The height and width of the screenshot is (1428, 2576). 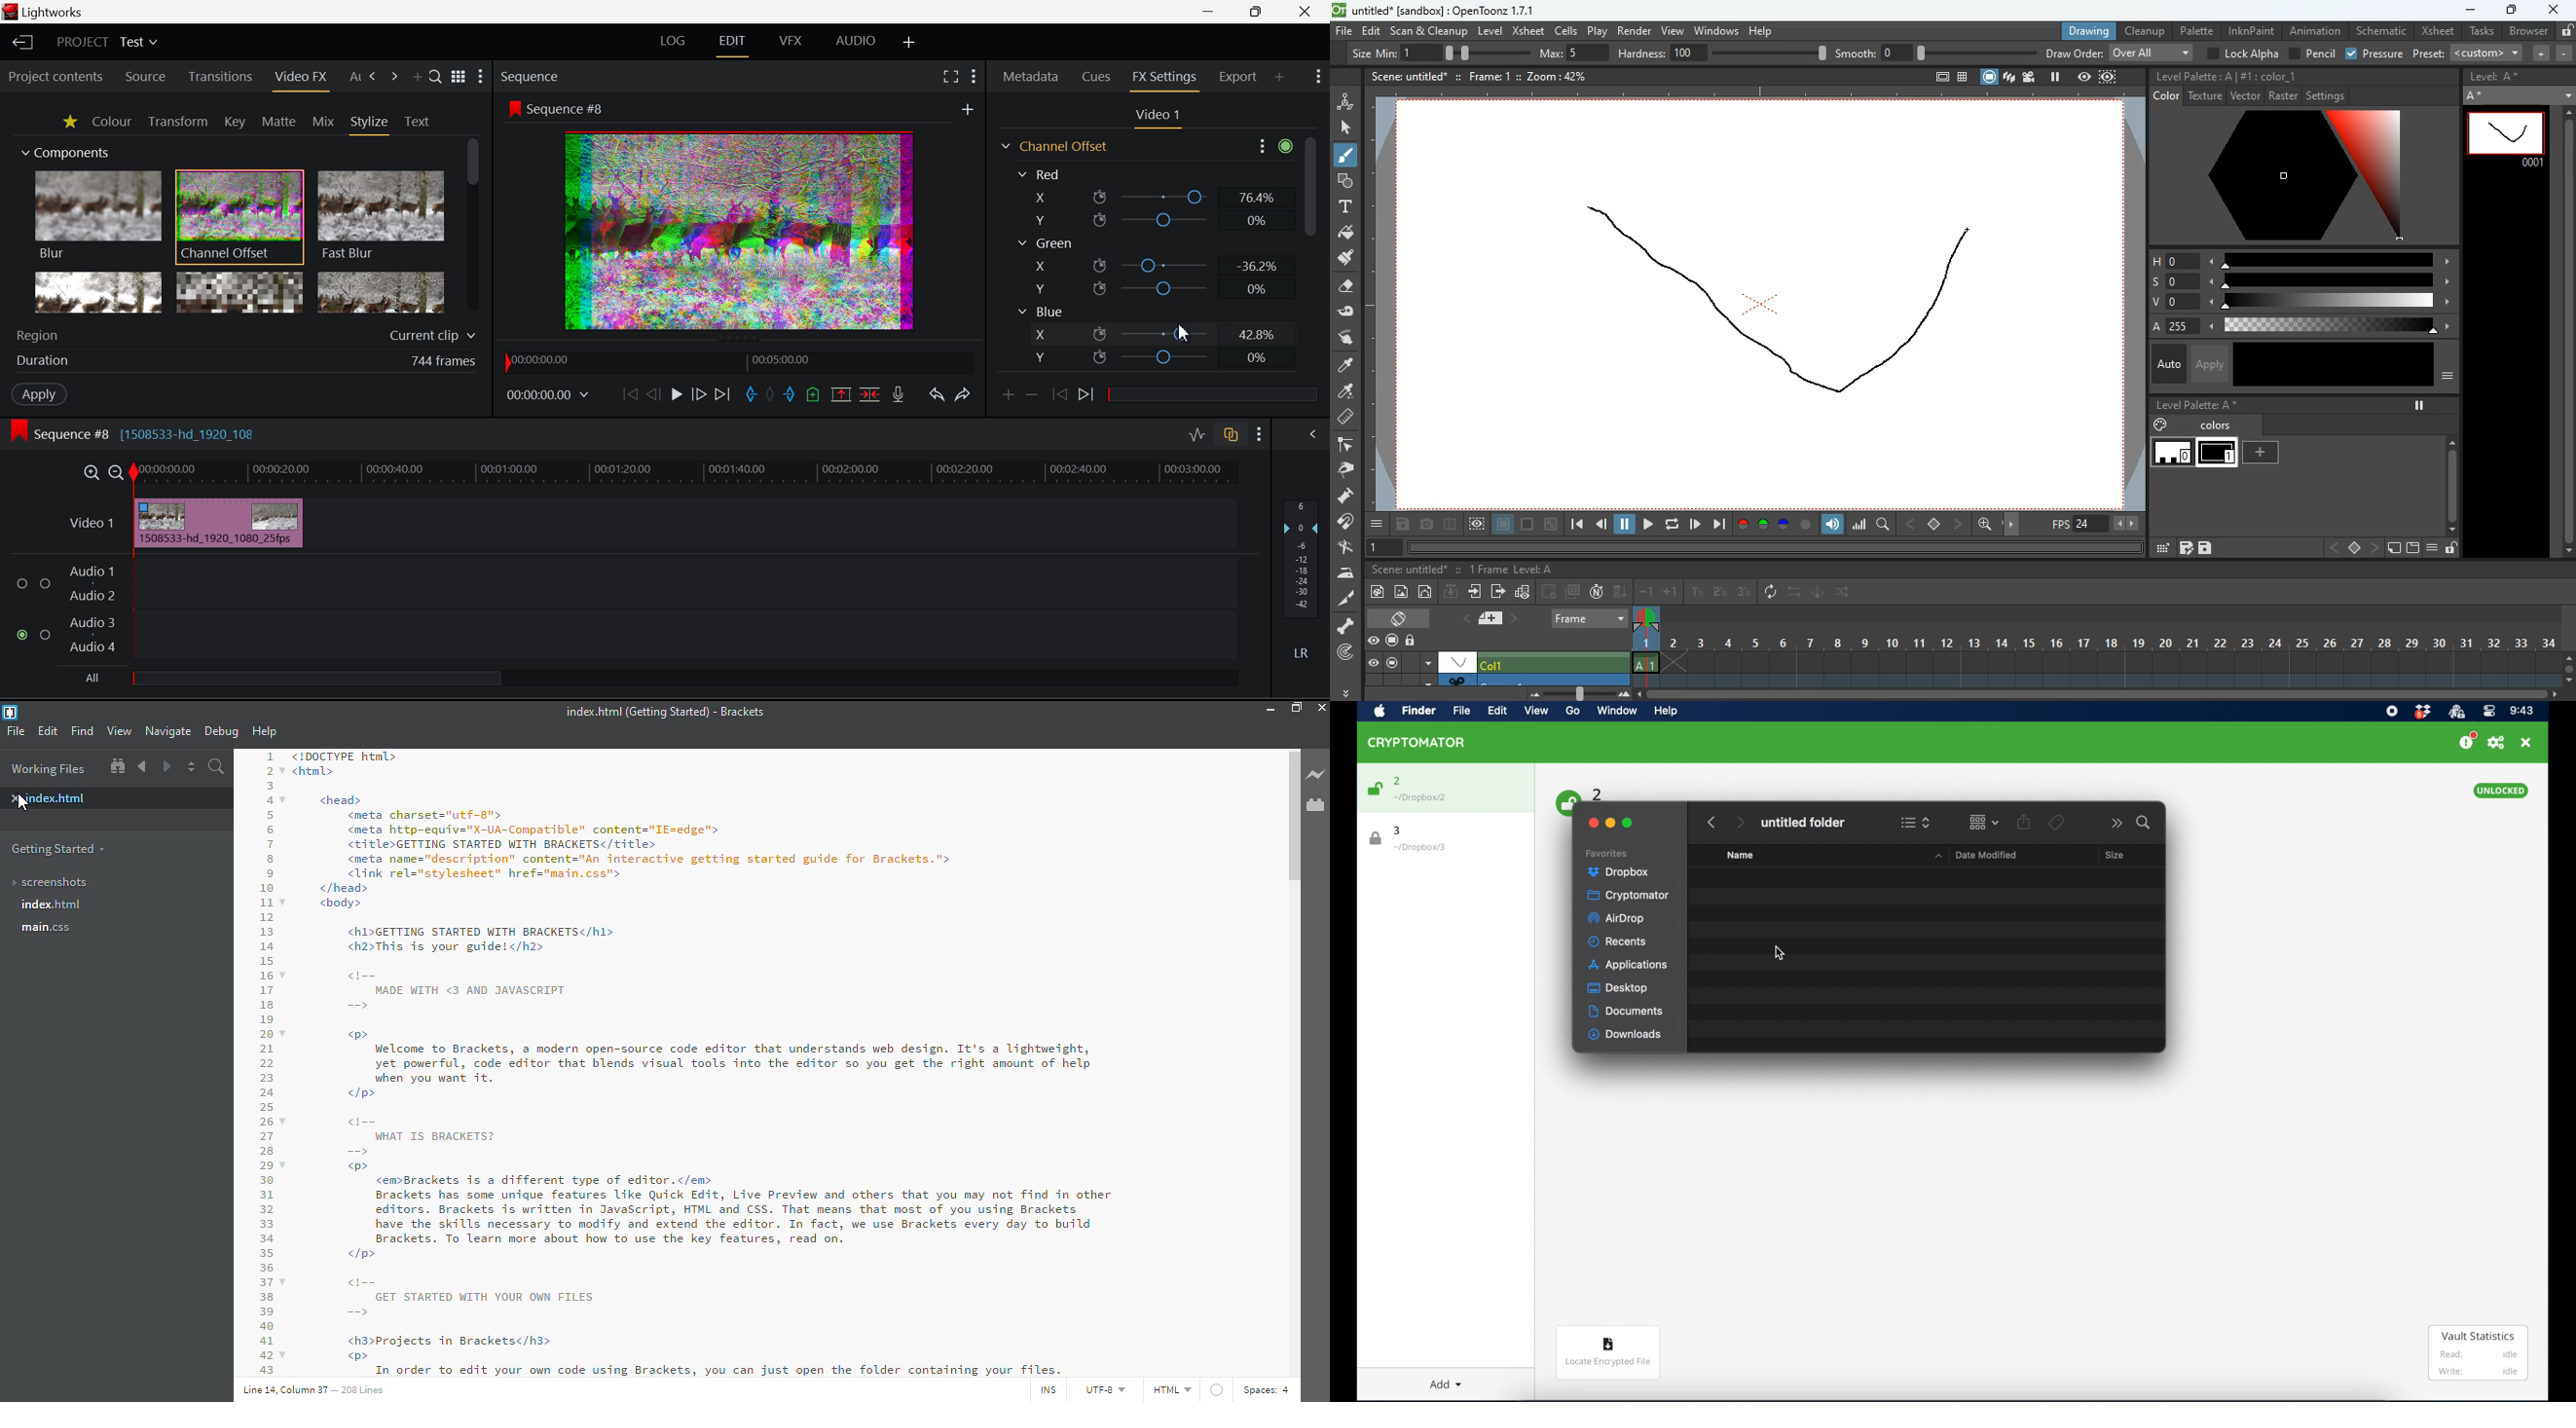 I want to click on green, so click(x=1763, y=525).